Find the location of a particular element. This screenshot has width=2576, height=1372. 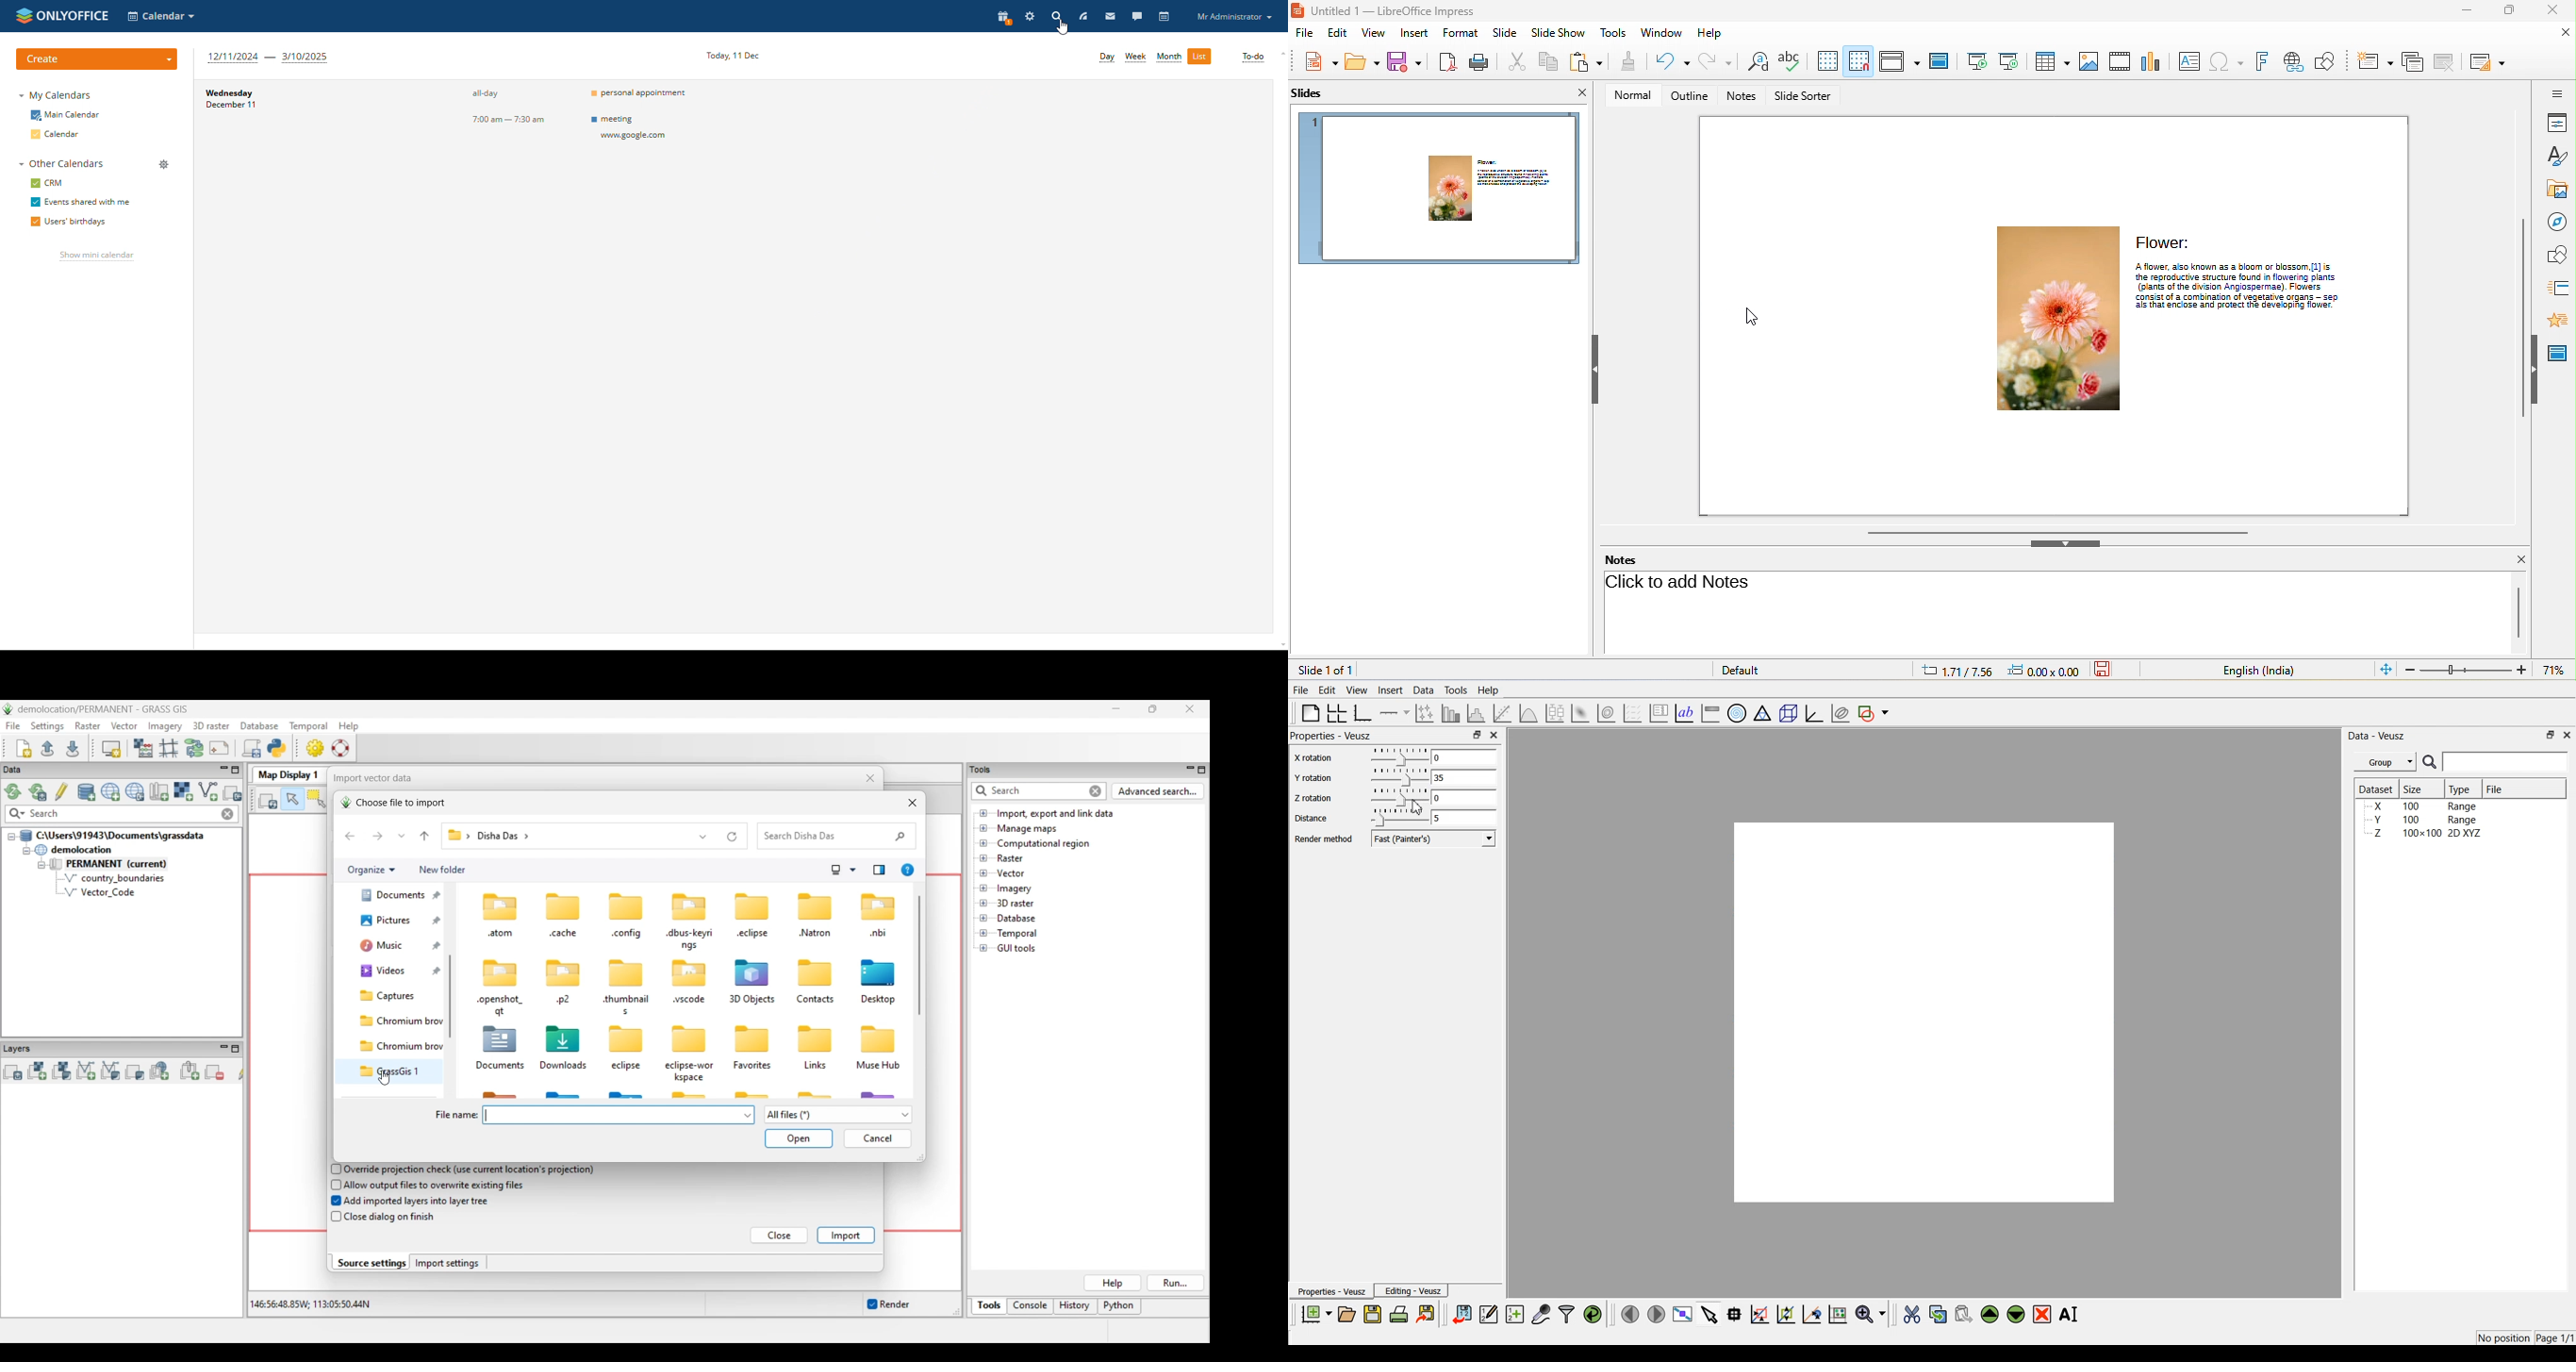

default is located at coordinates (1768, 671).